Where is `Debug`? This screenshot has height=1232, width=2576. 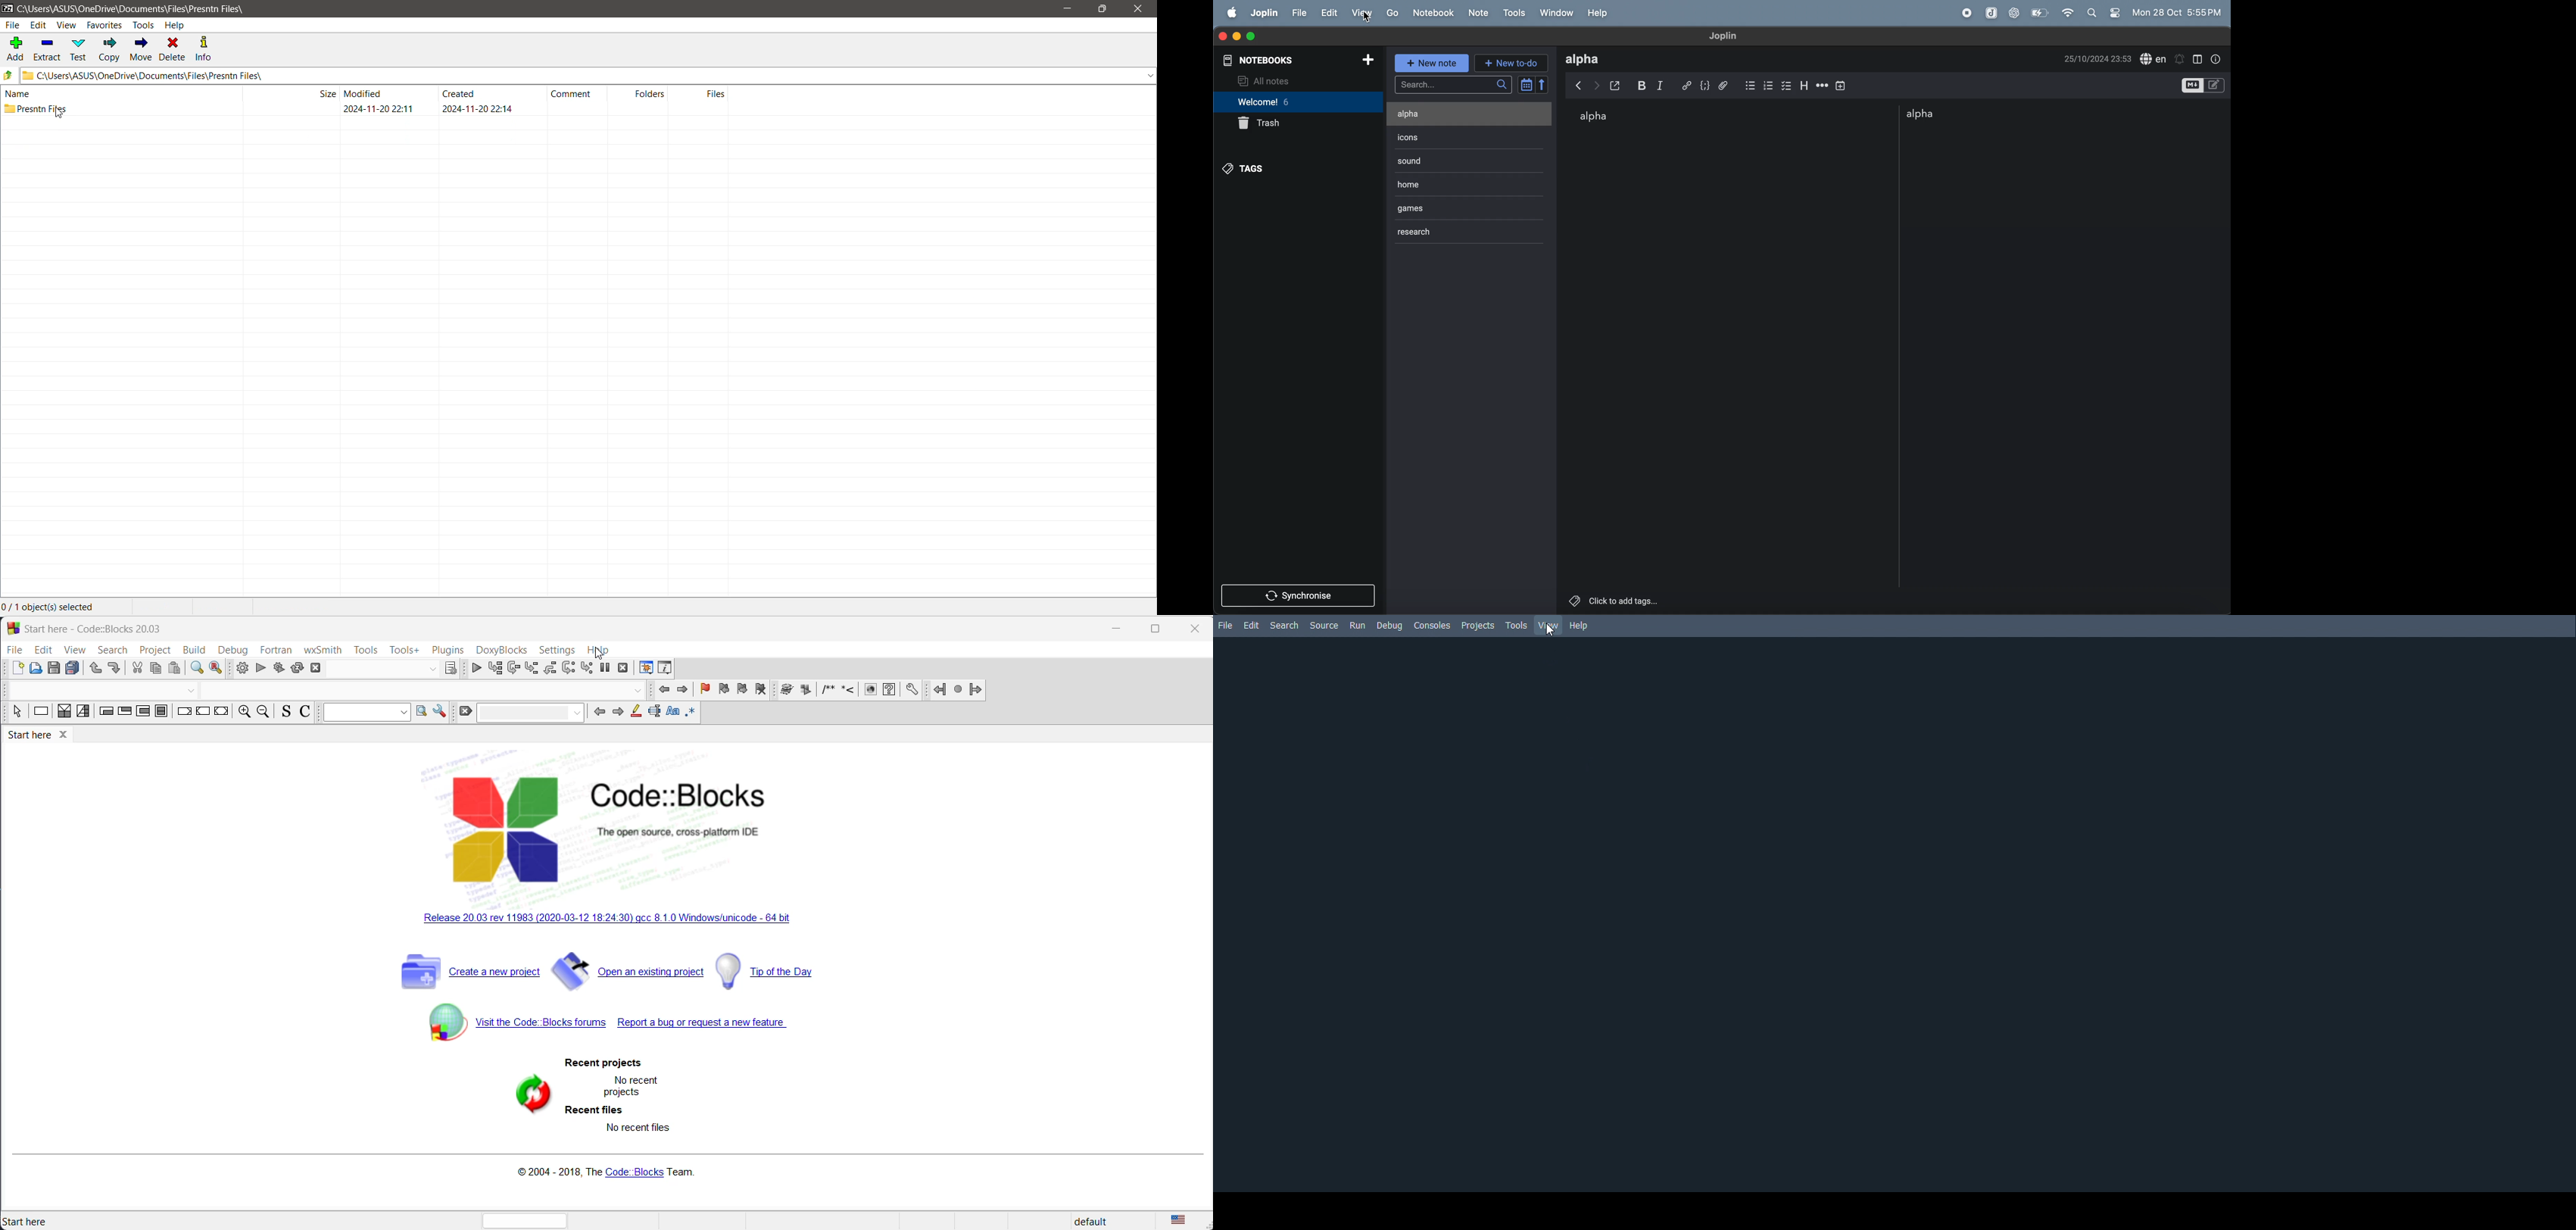
Debug is located at coordinates (1390, 627).